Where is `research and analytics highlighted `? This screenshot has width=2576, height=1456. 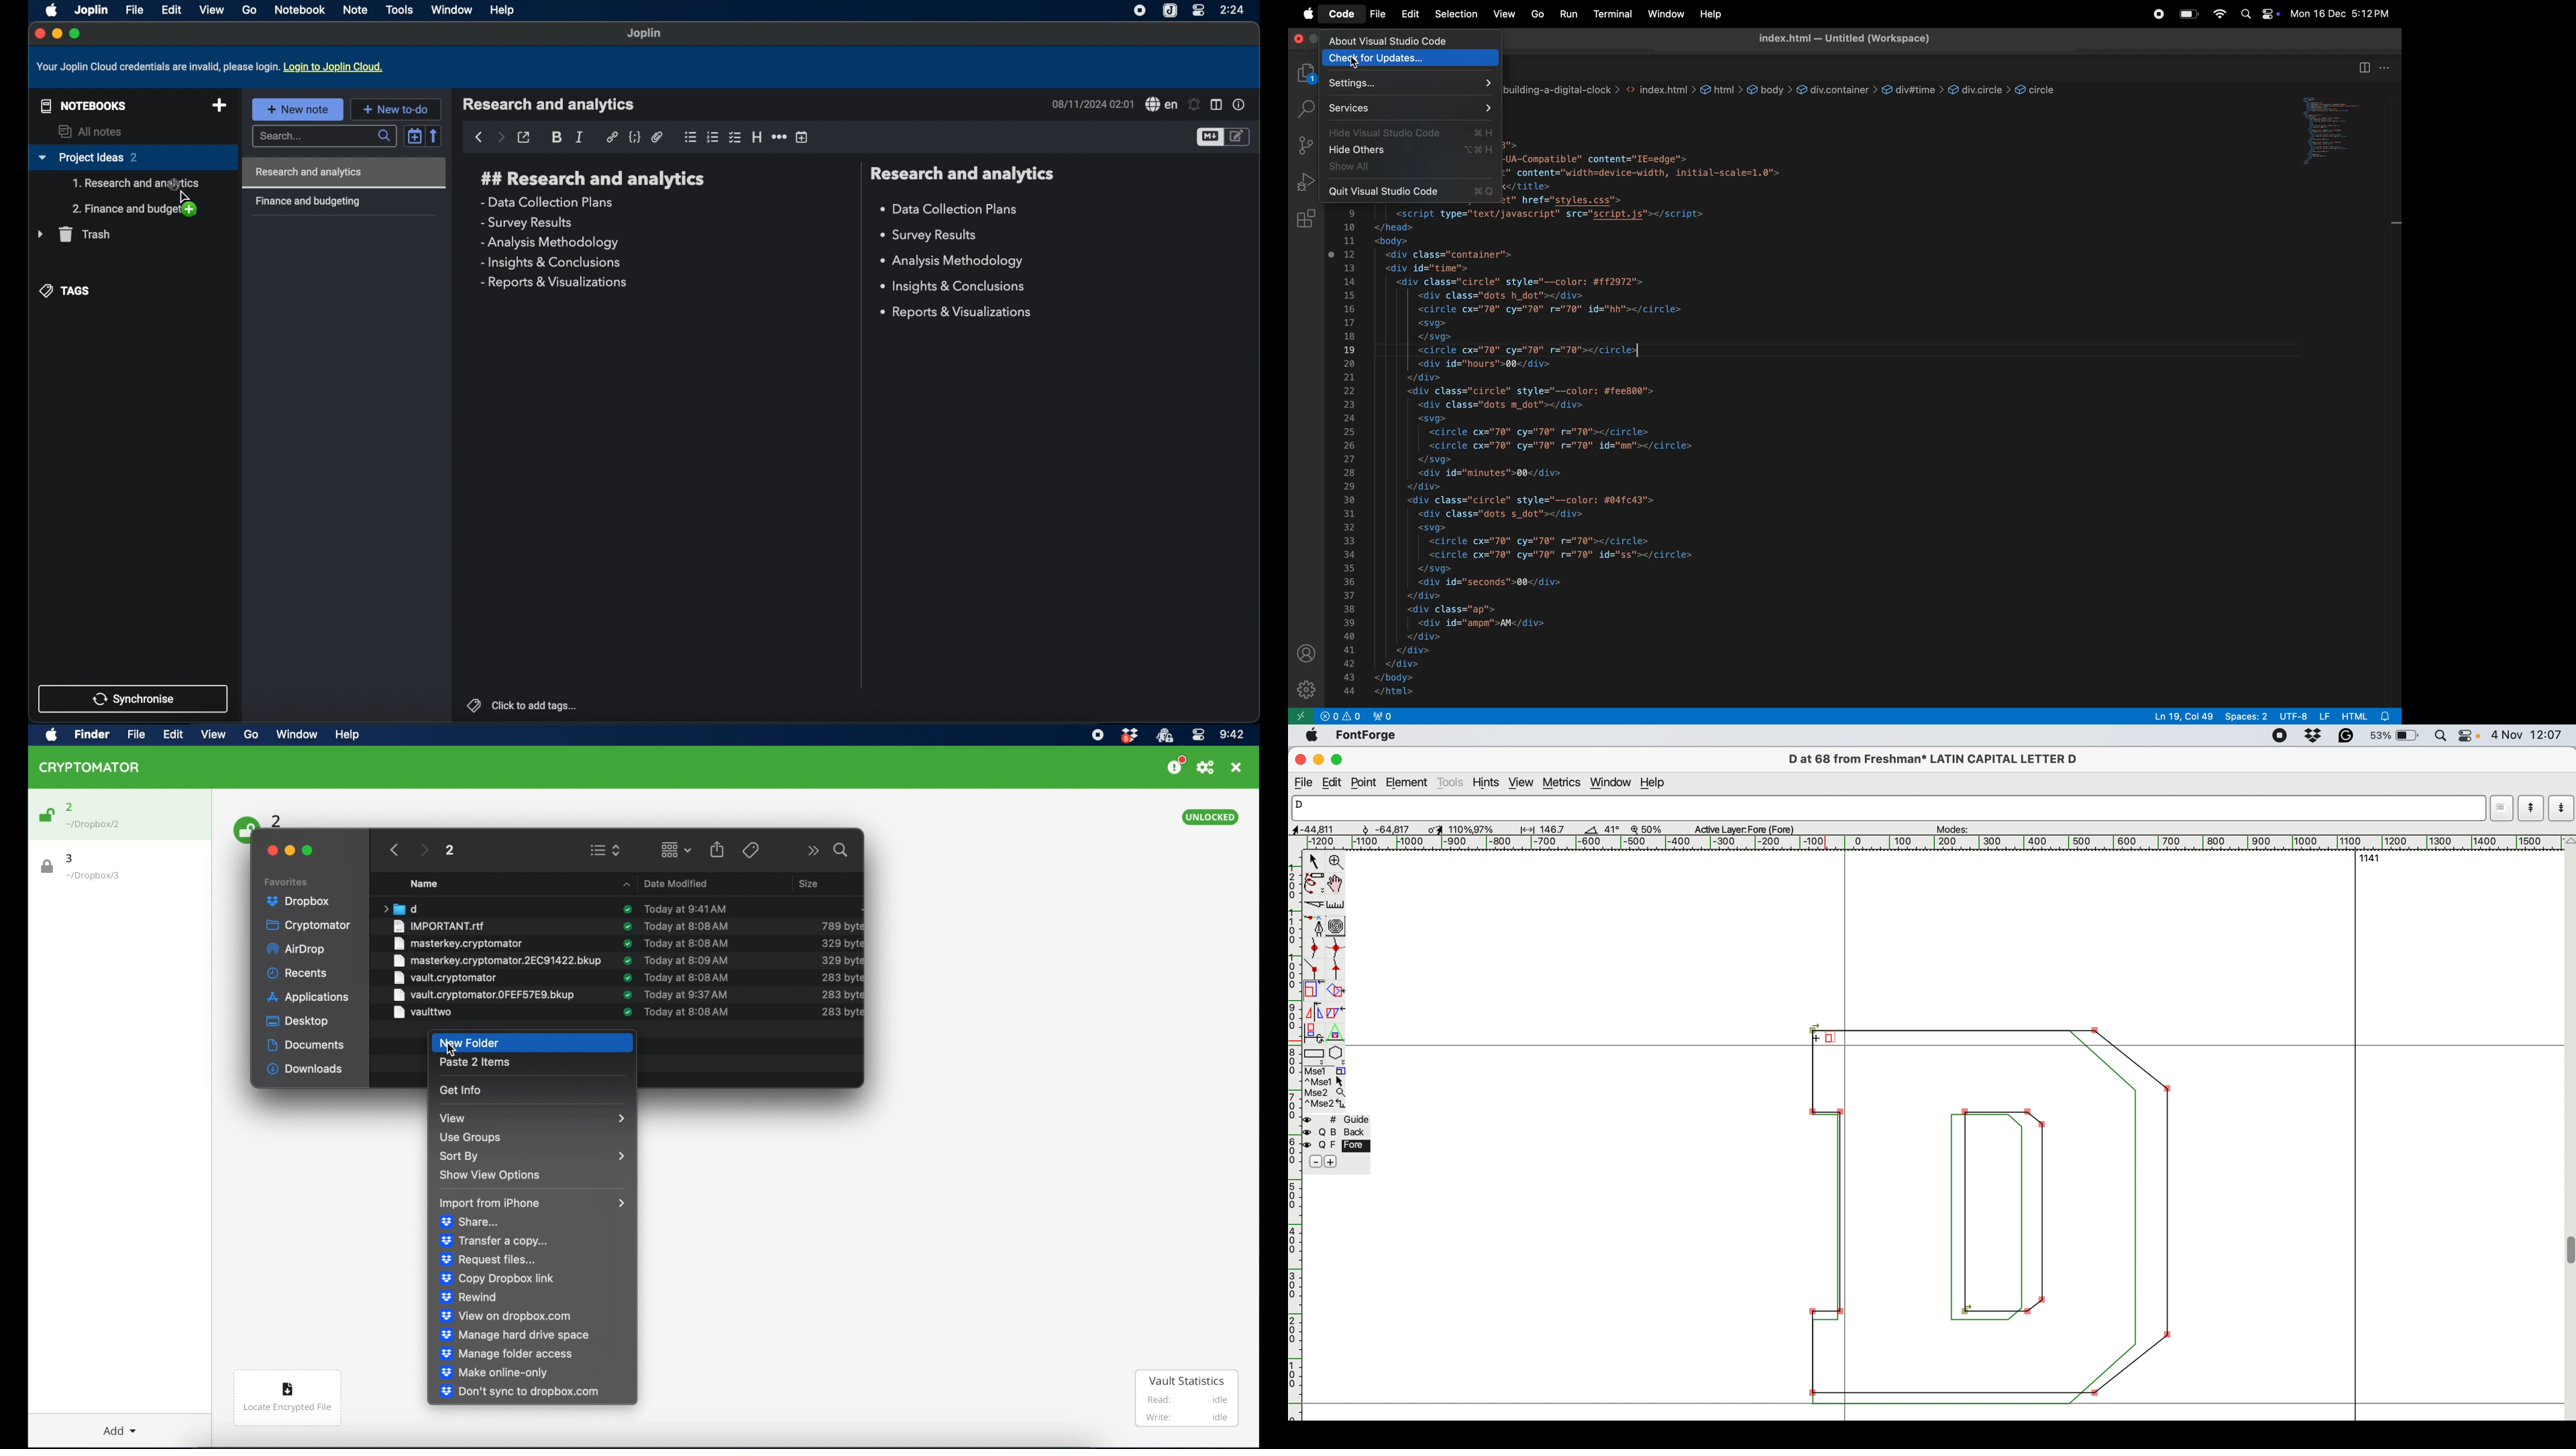 research and analytics highlighted  is located at coordinates (346, 172).